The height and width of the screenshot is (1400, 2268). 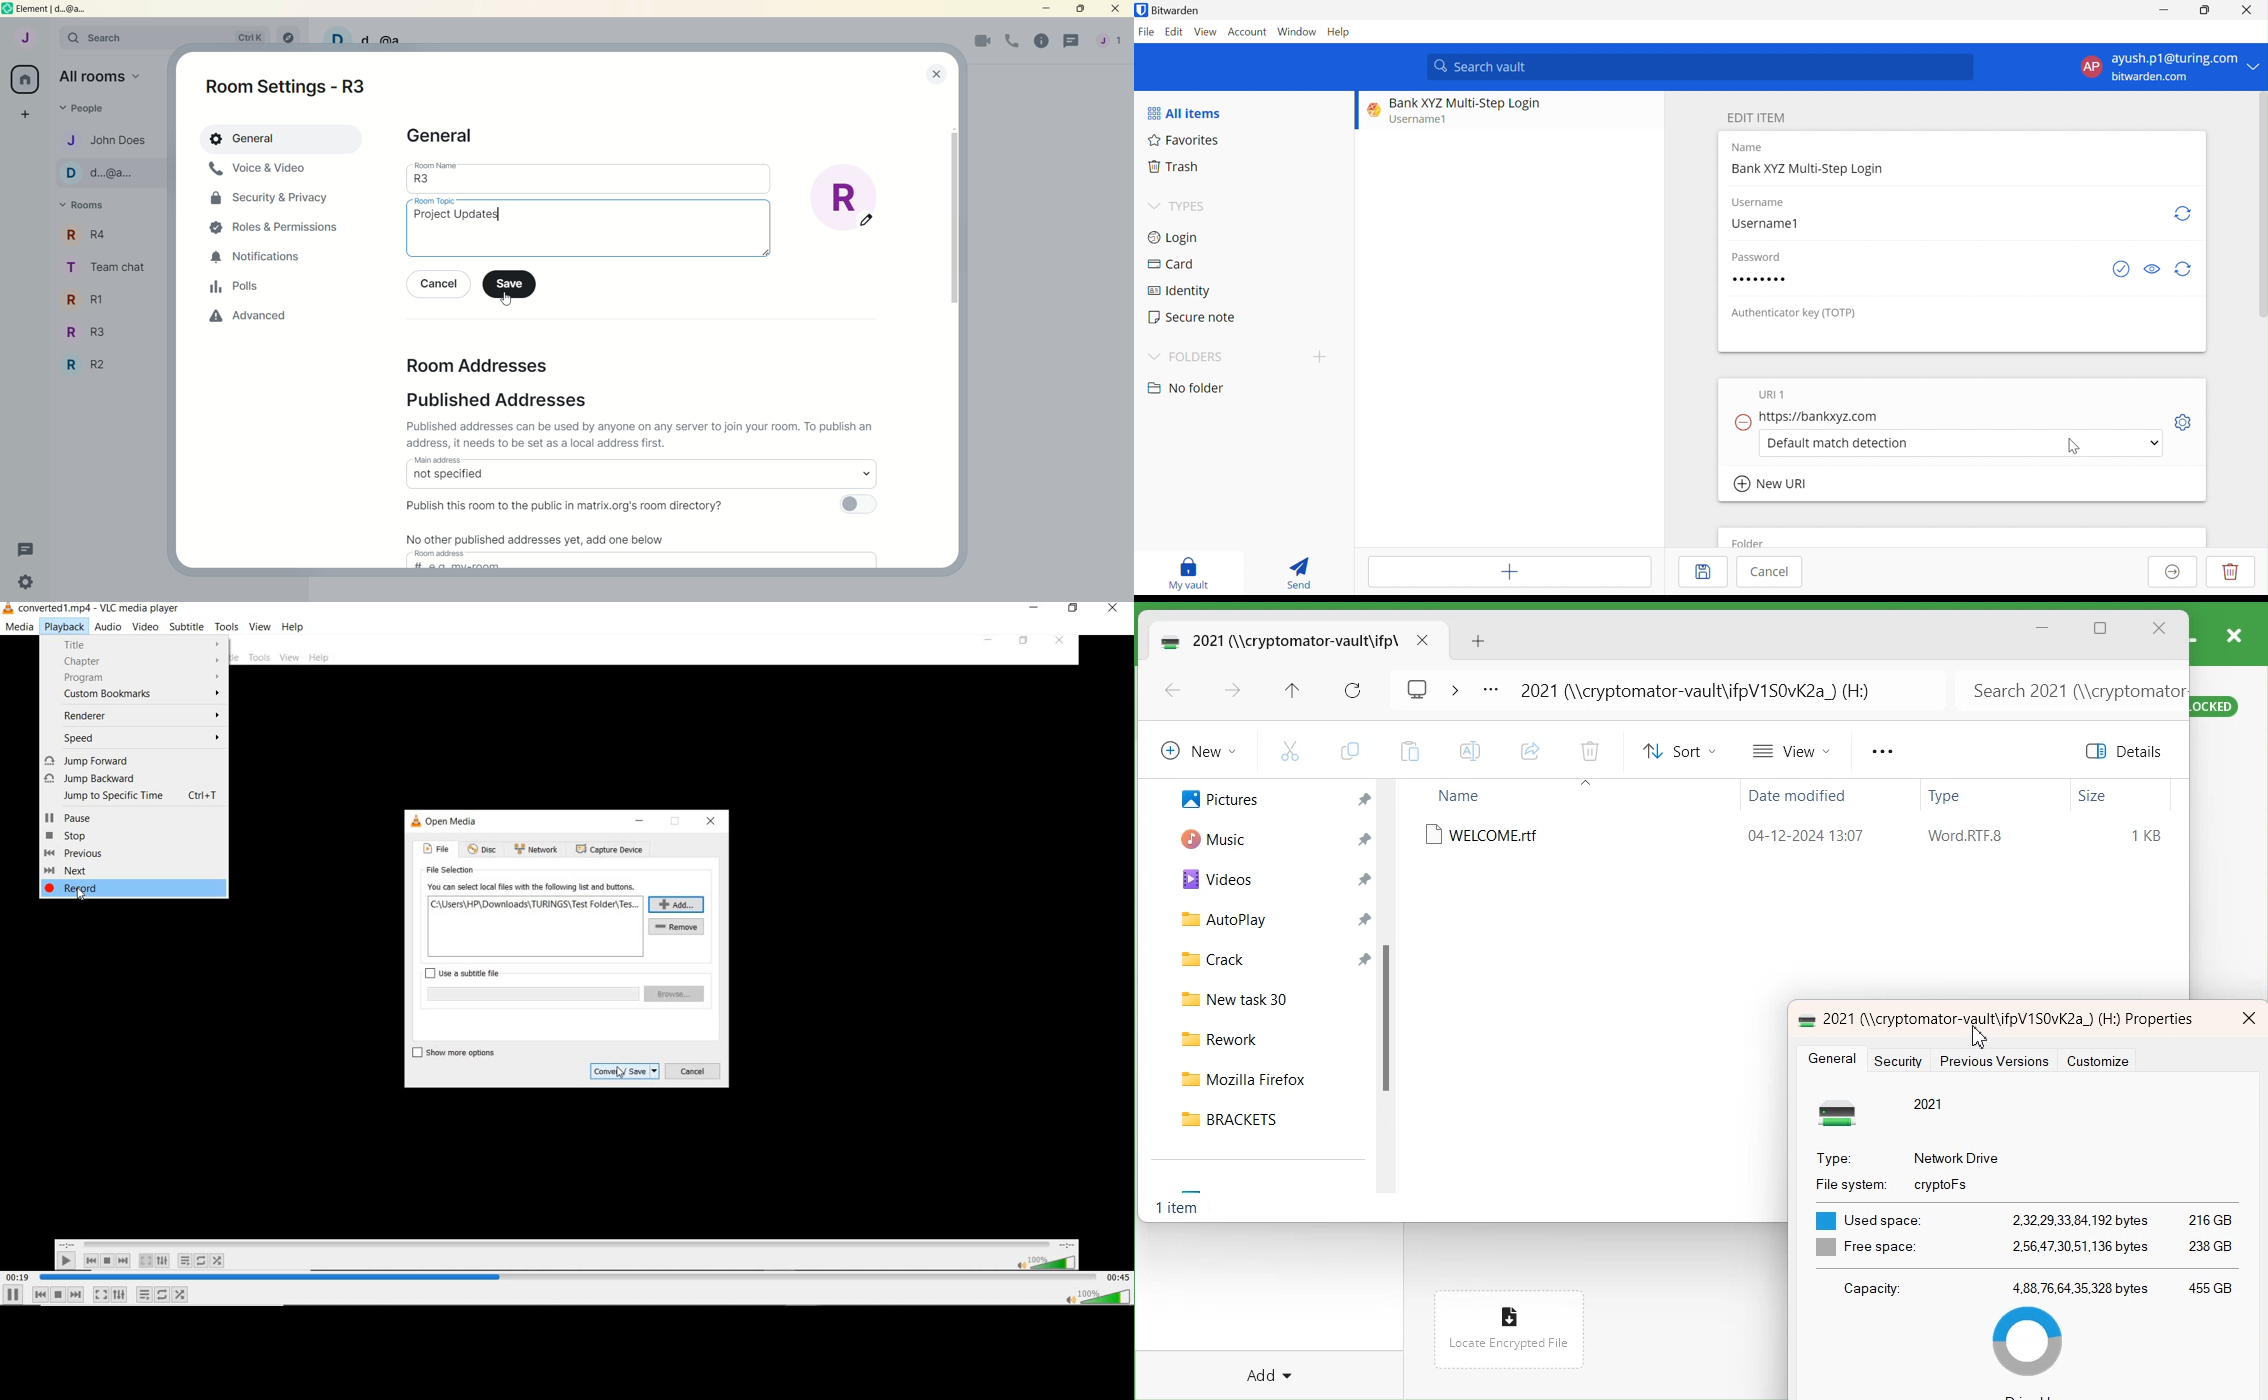 What do you see at coordinates (1773, 396) in the screenshot?
I see `URI 1` at bounding box center [1773, 396].